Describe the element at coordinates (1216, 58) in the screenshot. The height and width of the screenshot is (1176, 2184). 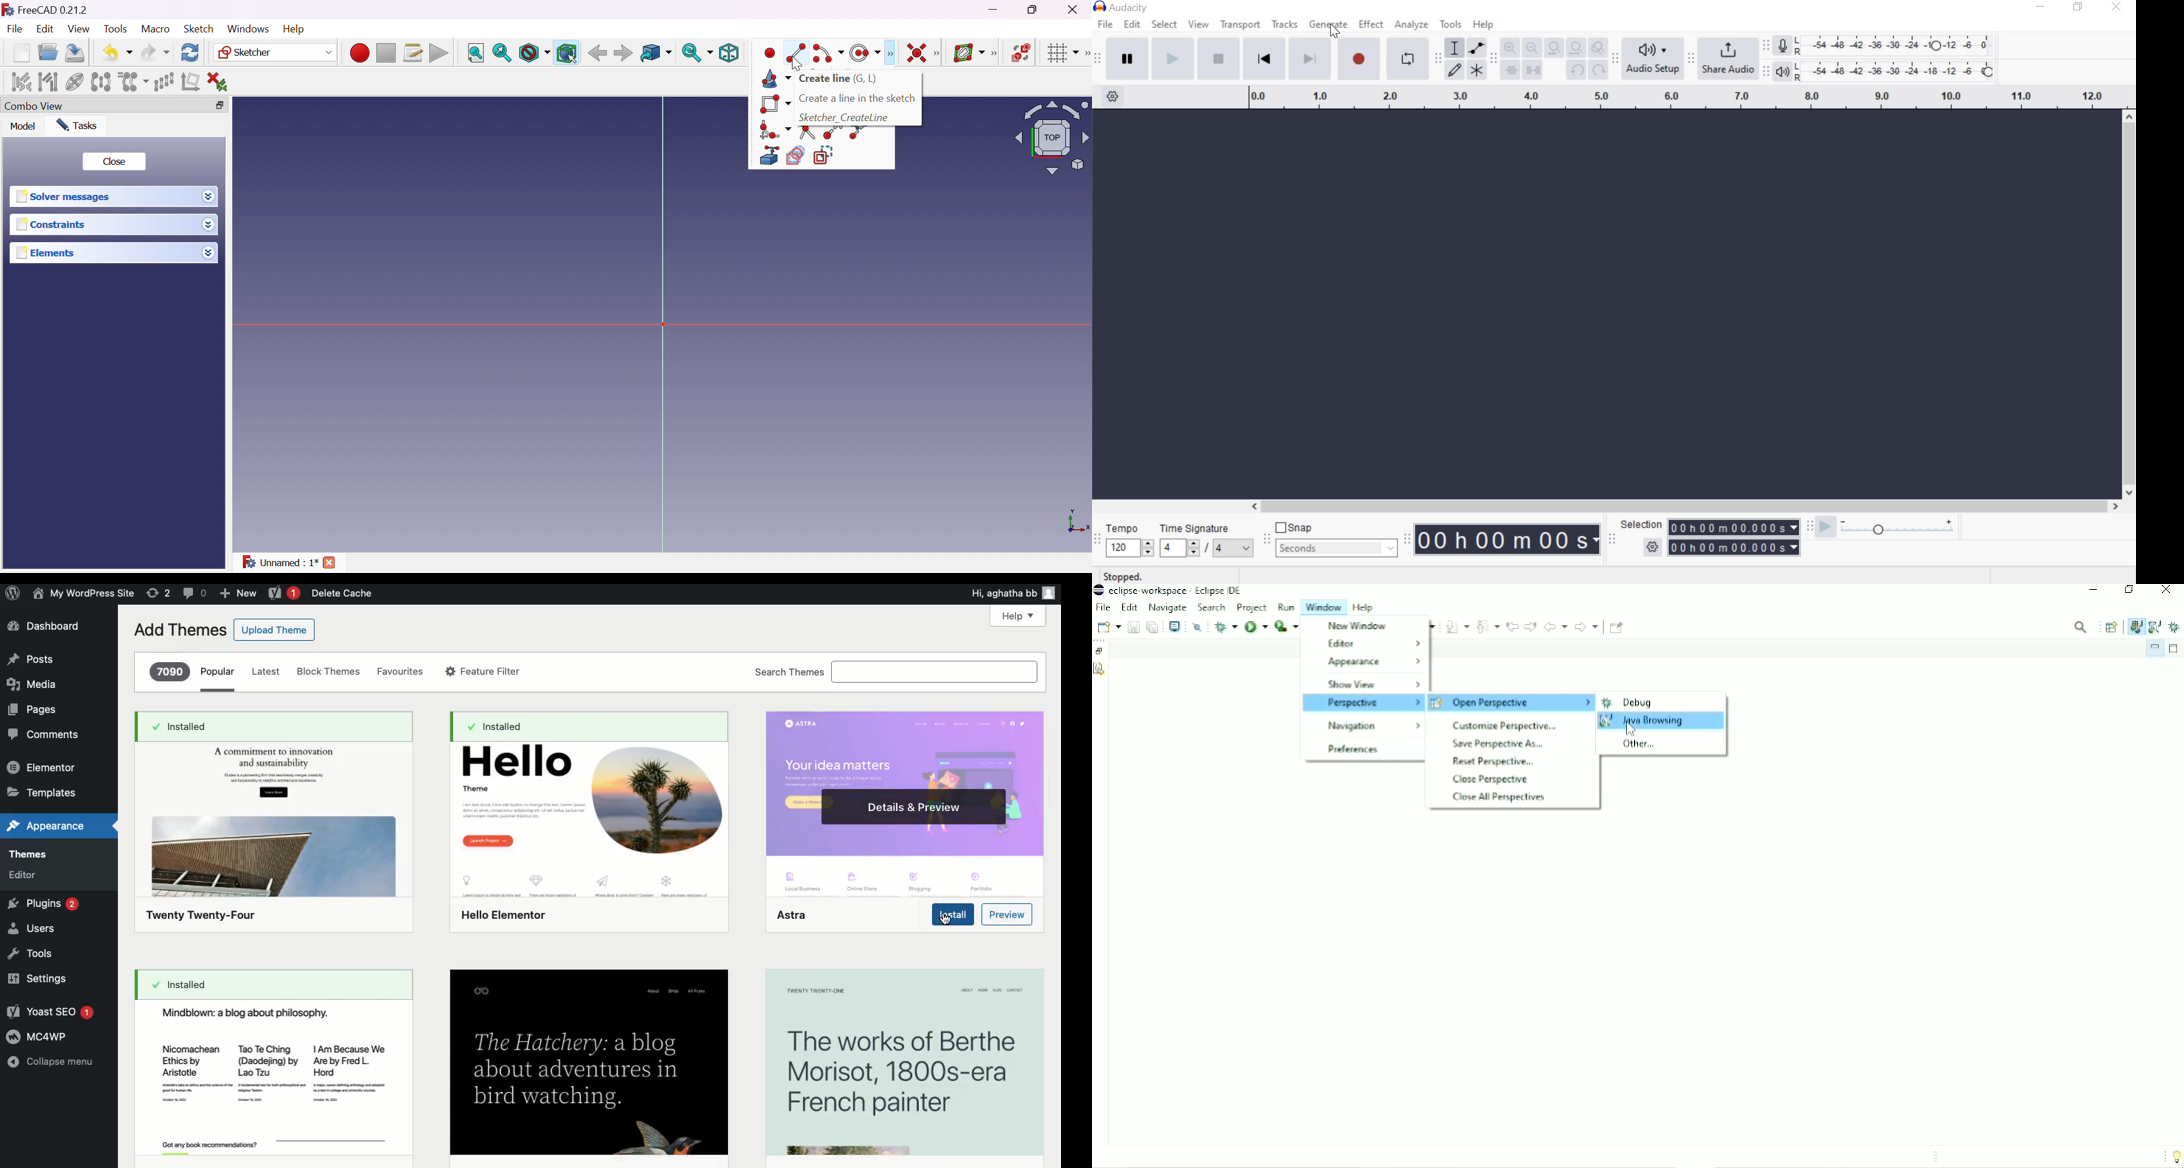
I see `Stop` at that location.